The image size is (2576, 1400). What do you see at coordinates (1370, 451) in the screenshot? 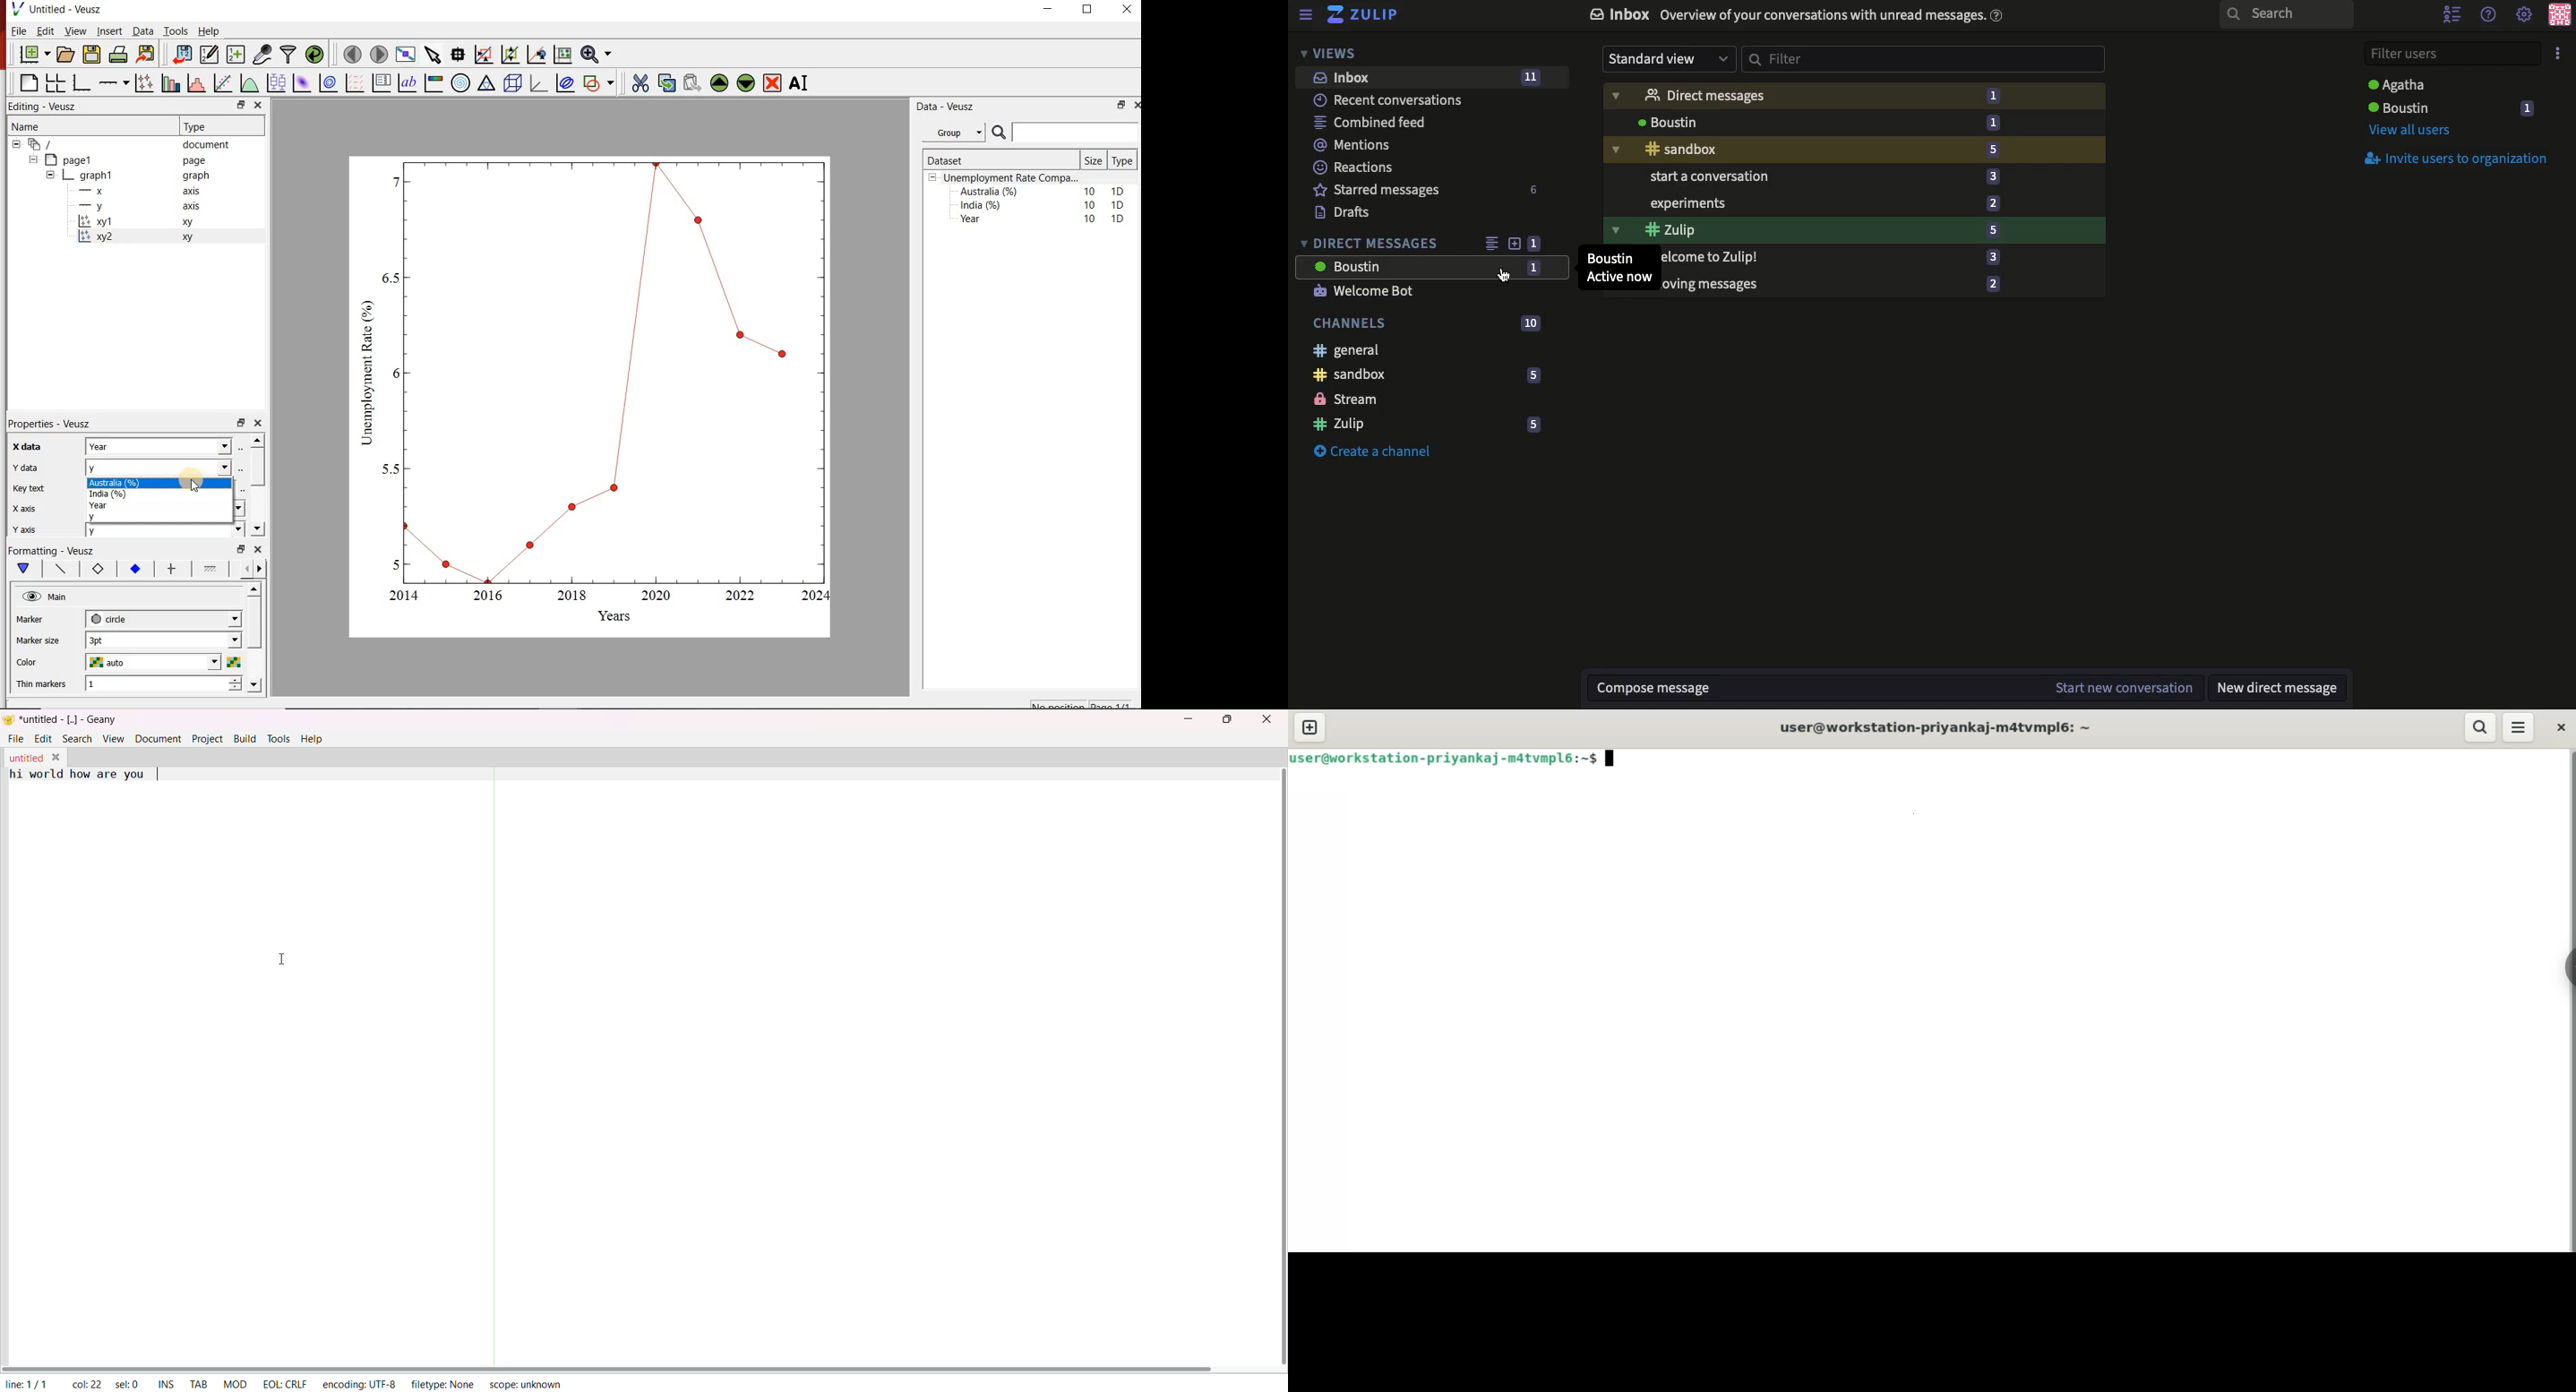
I see `Create a channel` at bounding box center [1370, 451].